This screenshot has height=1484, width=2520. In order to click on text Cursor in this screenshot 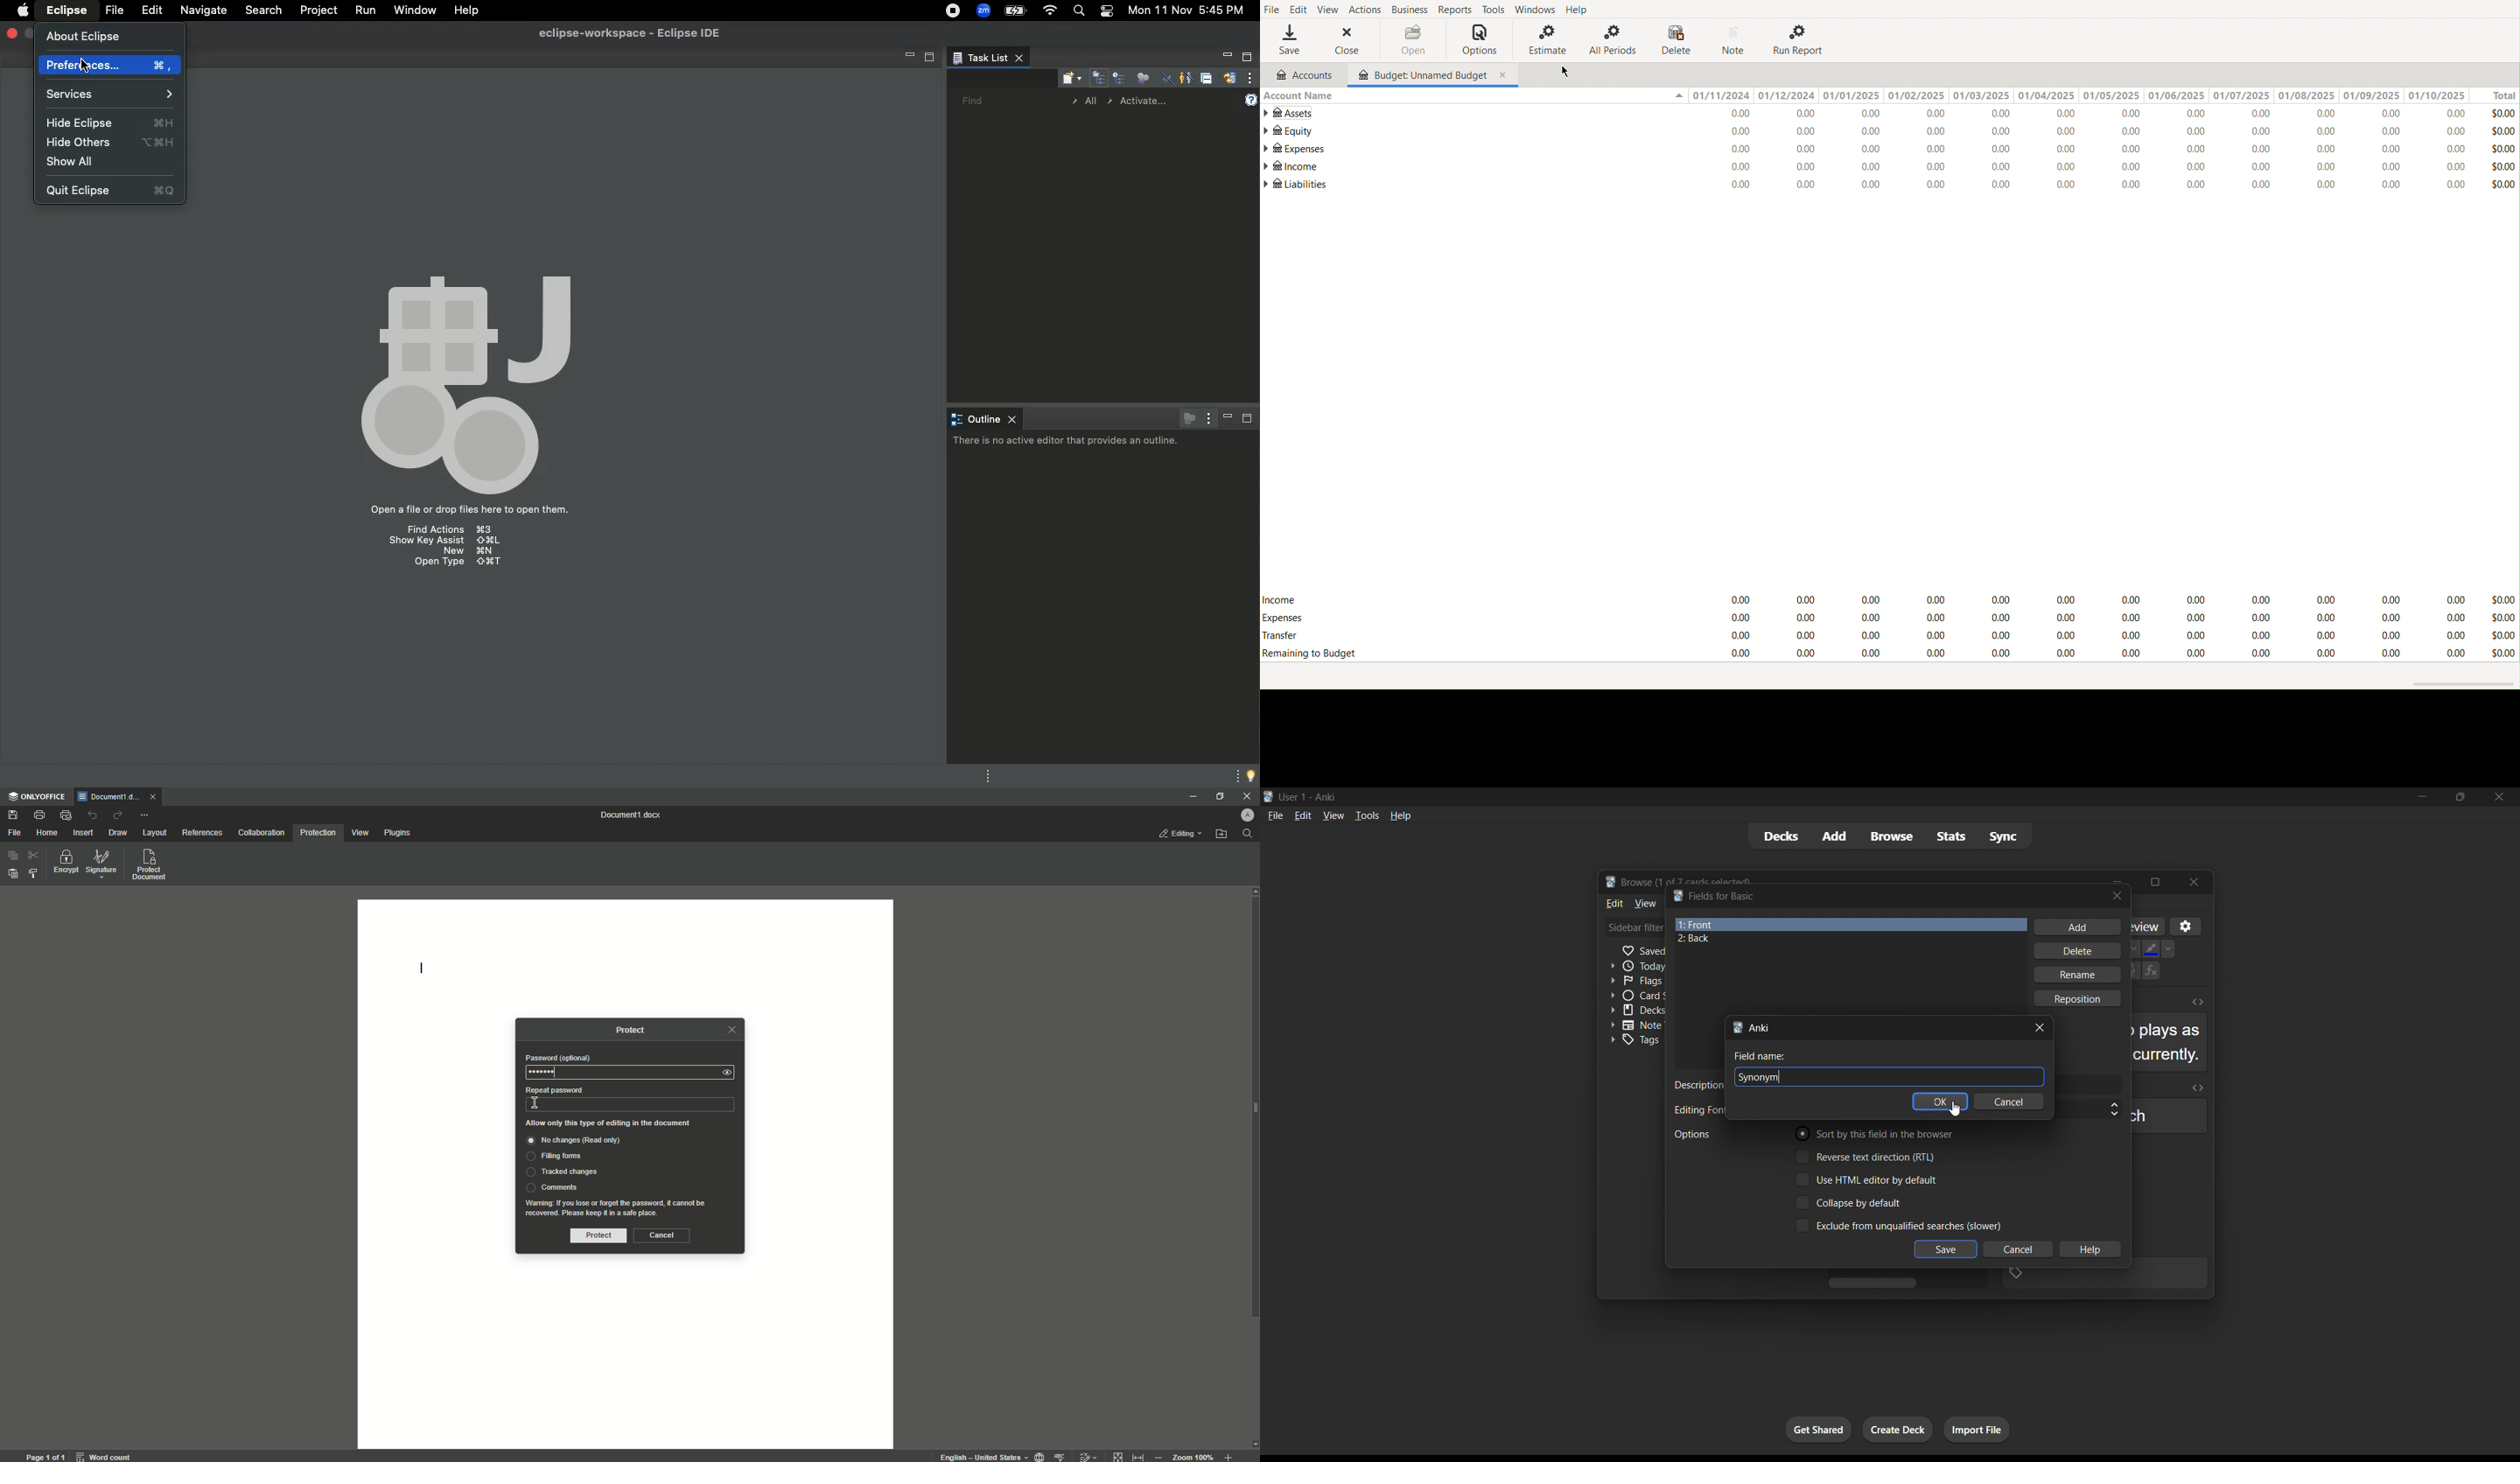, I will do `click(536, 1104)`.